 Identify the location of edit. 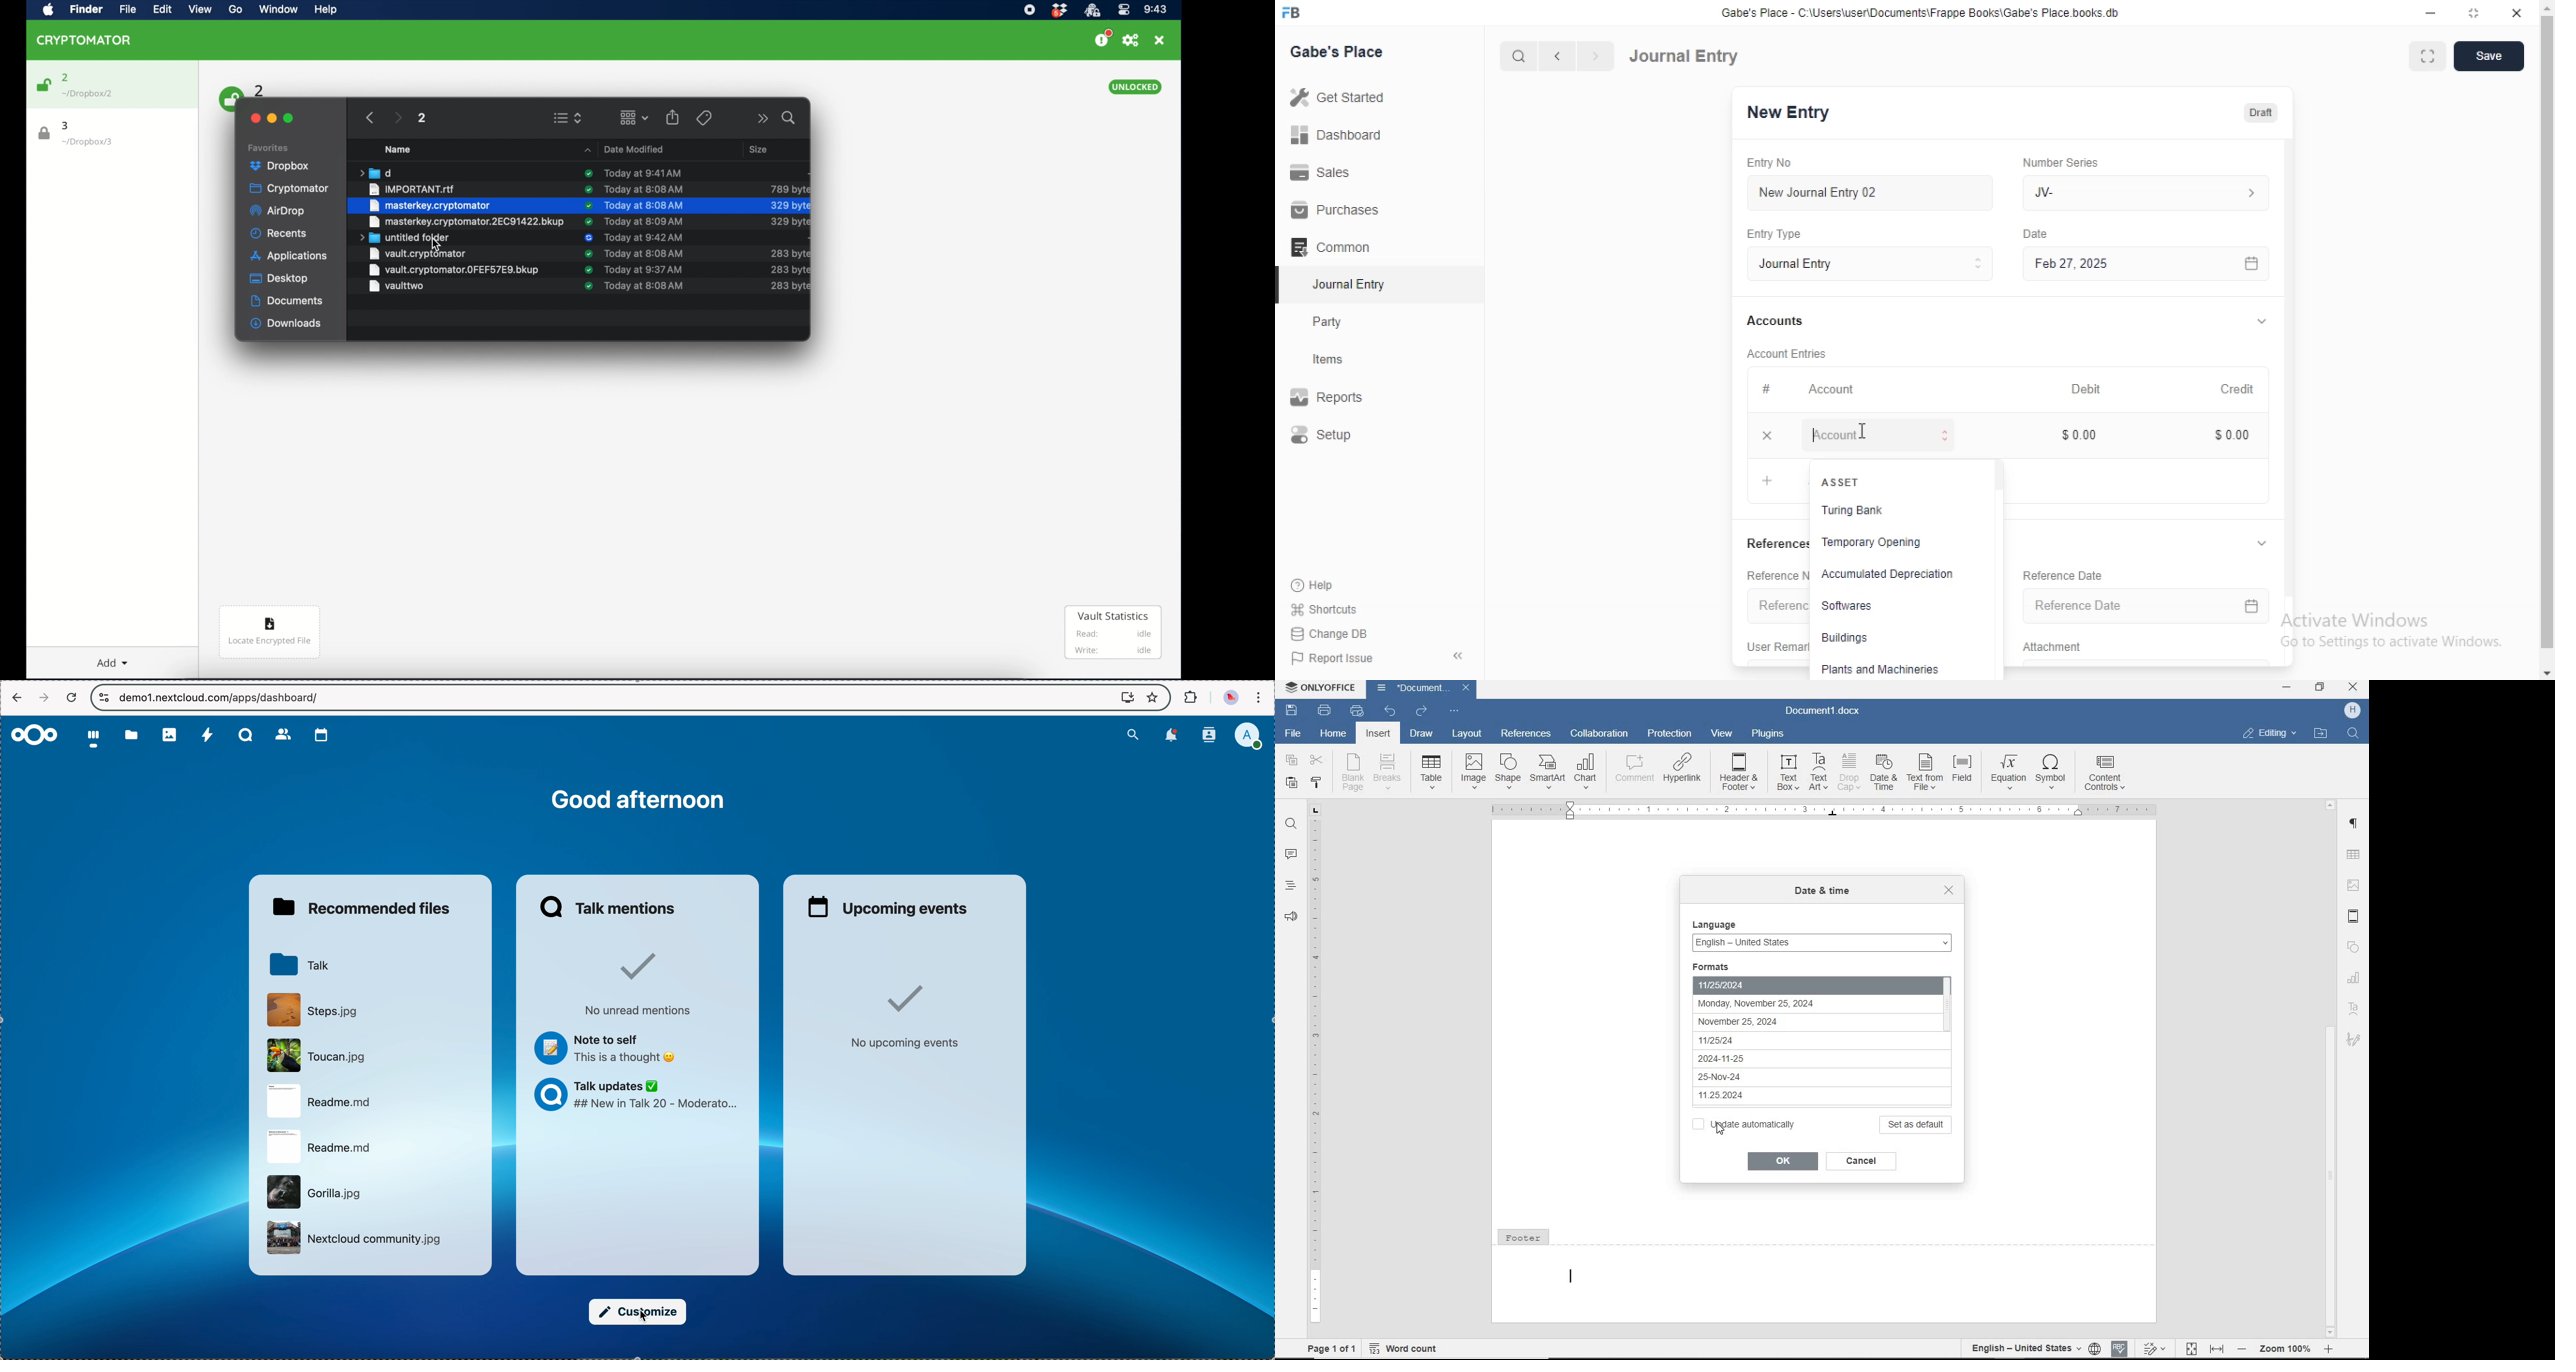
(162, 9).